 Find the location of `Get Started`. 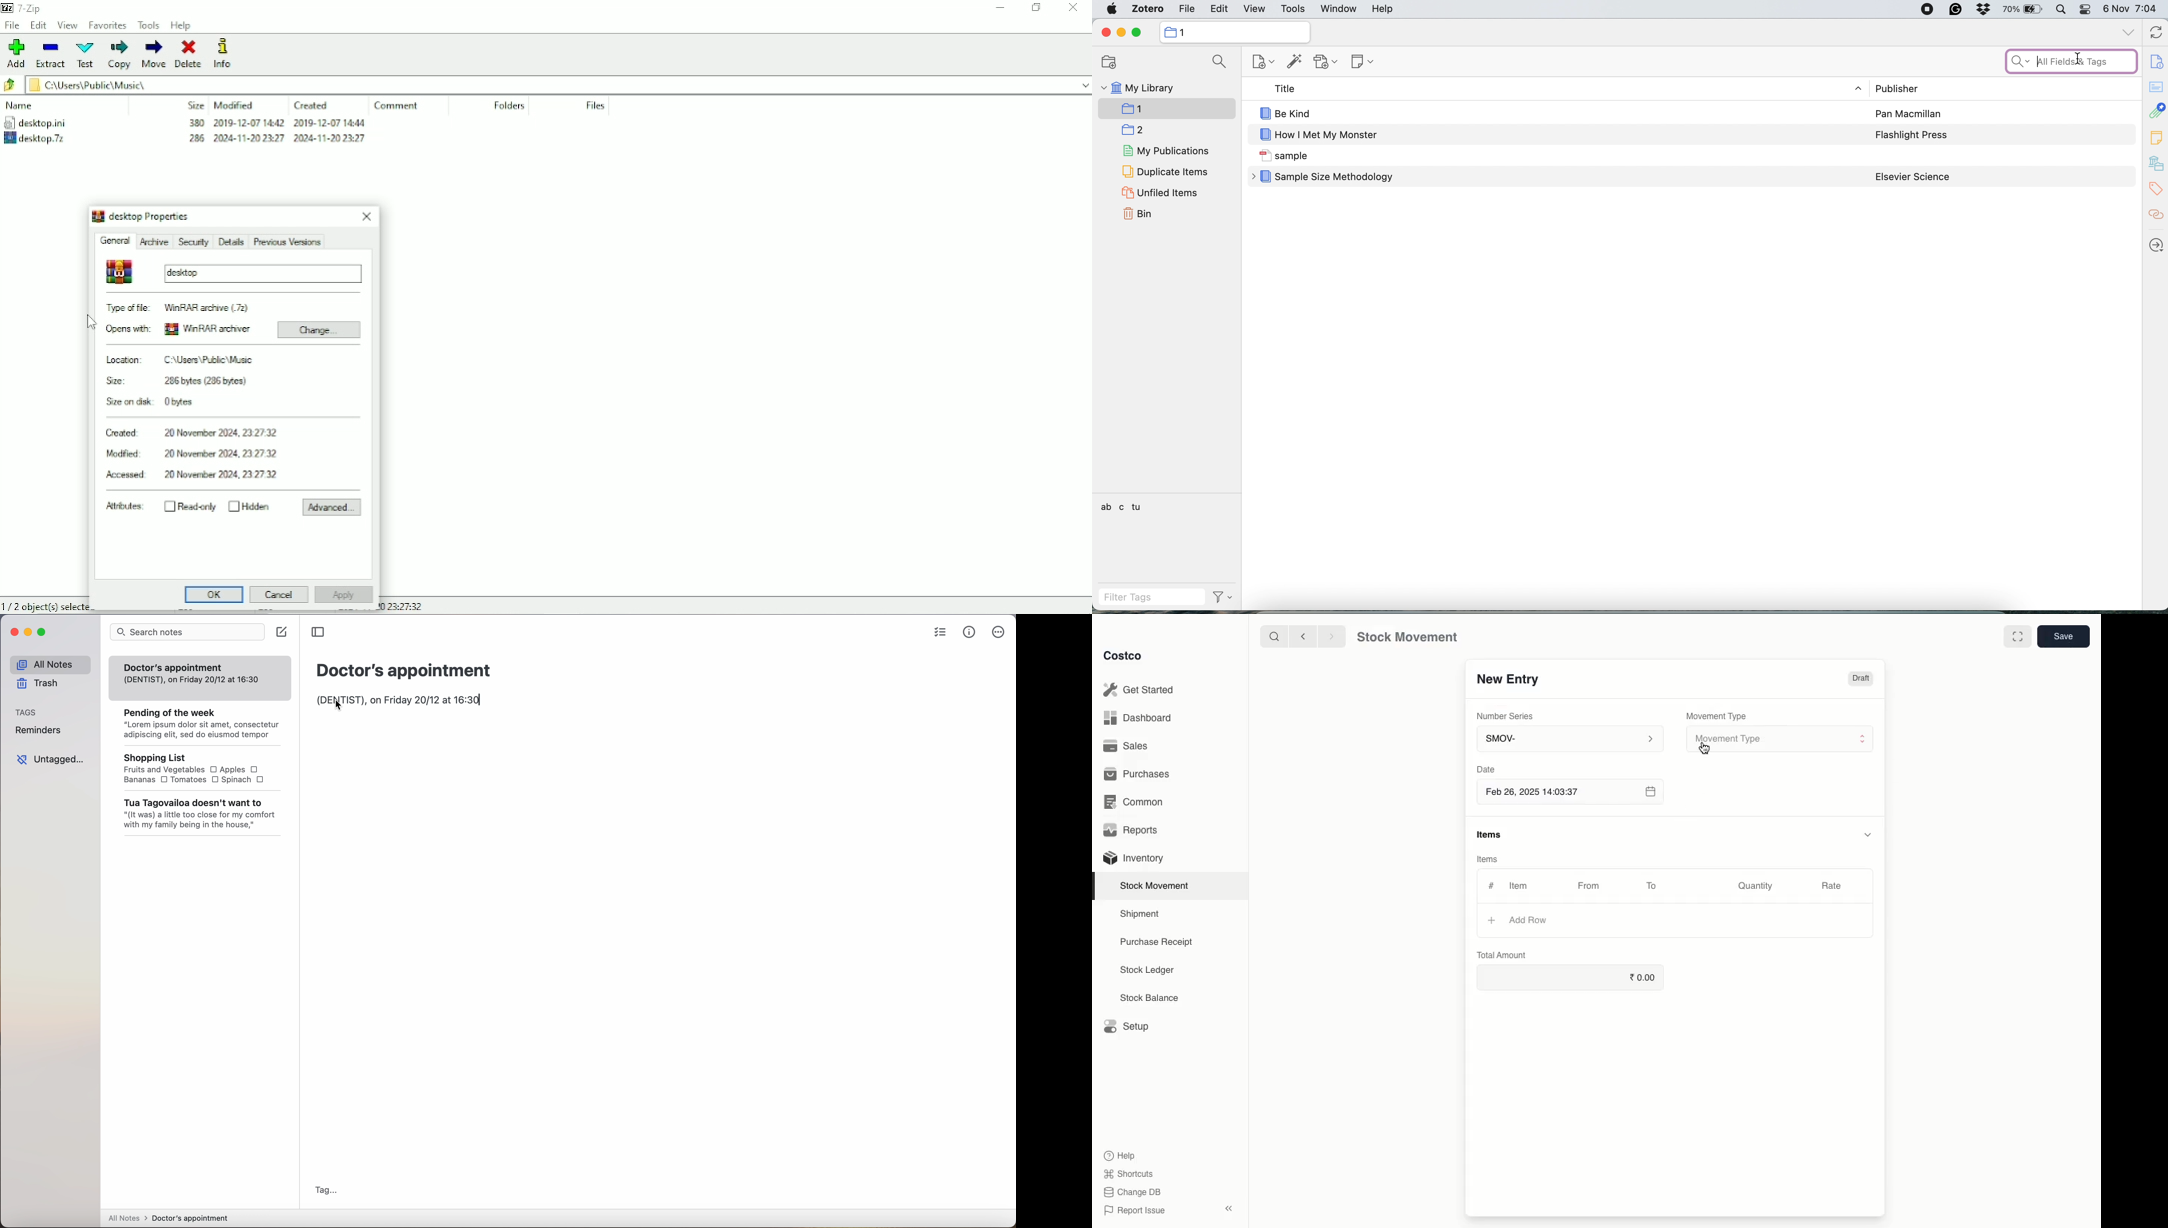

Get Started is located at coordinates (1142, 689).